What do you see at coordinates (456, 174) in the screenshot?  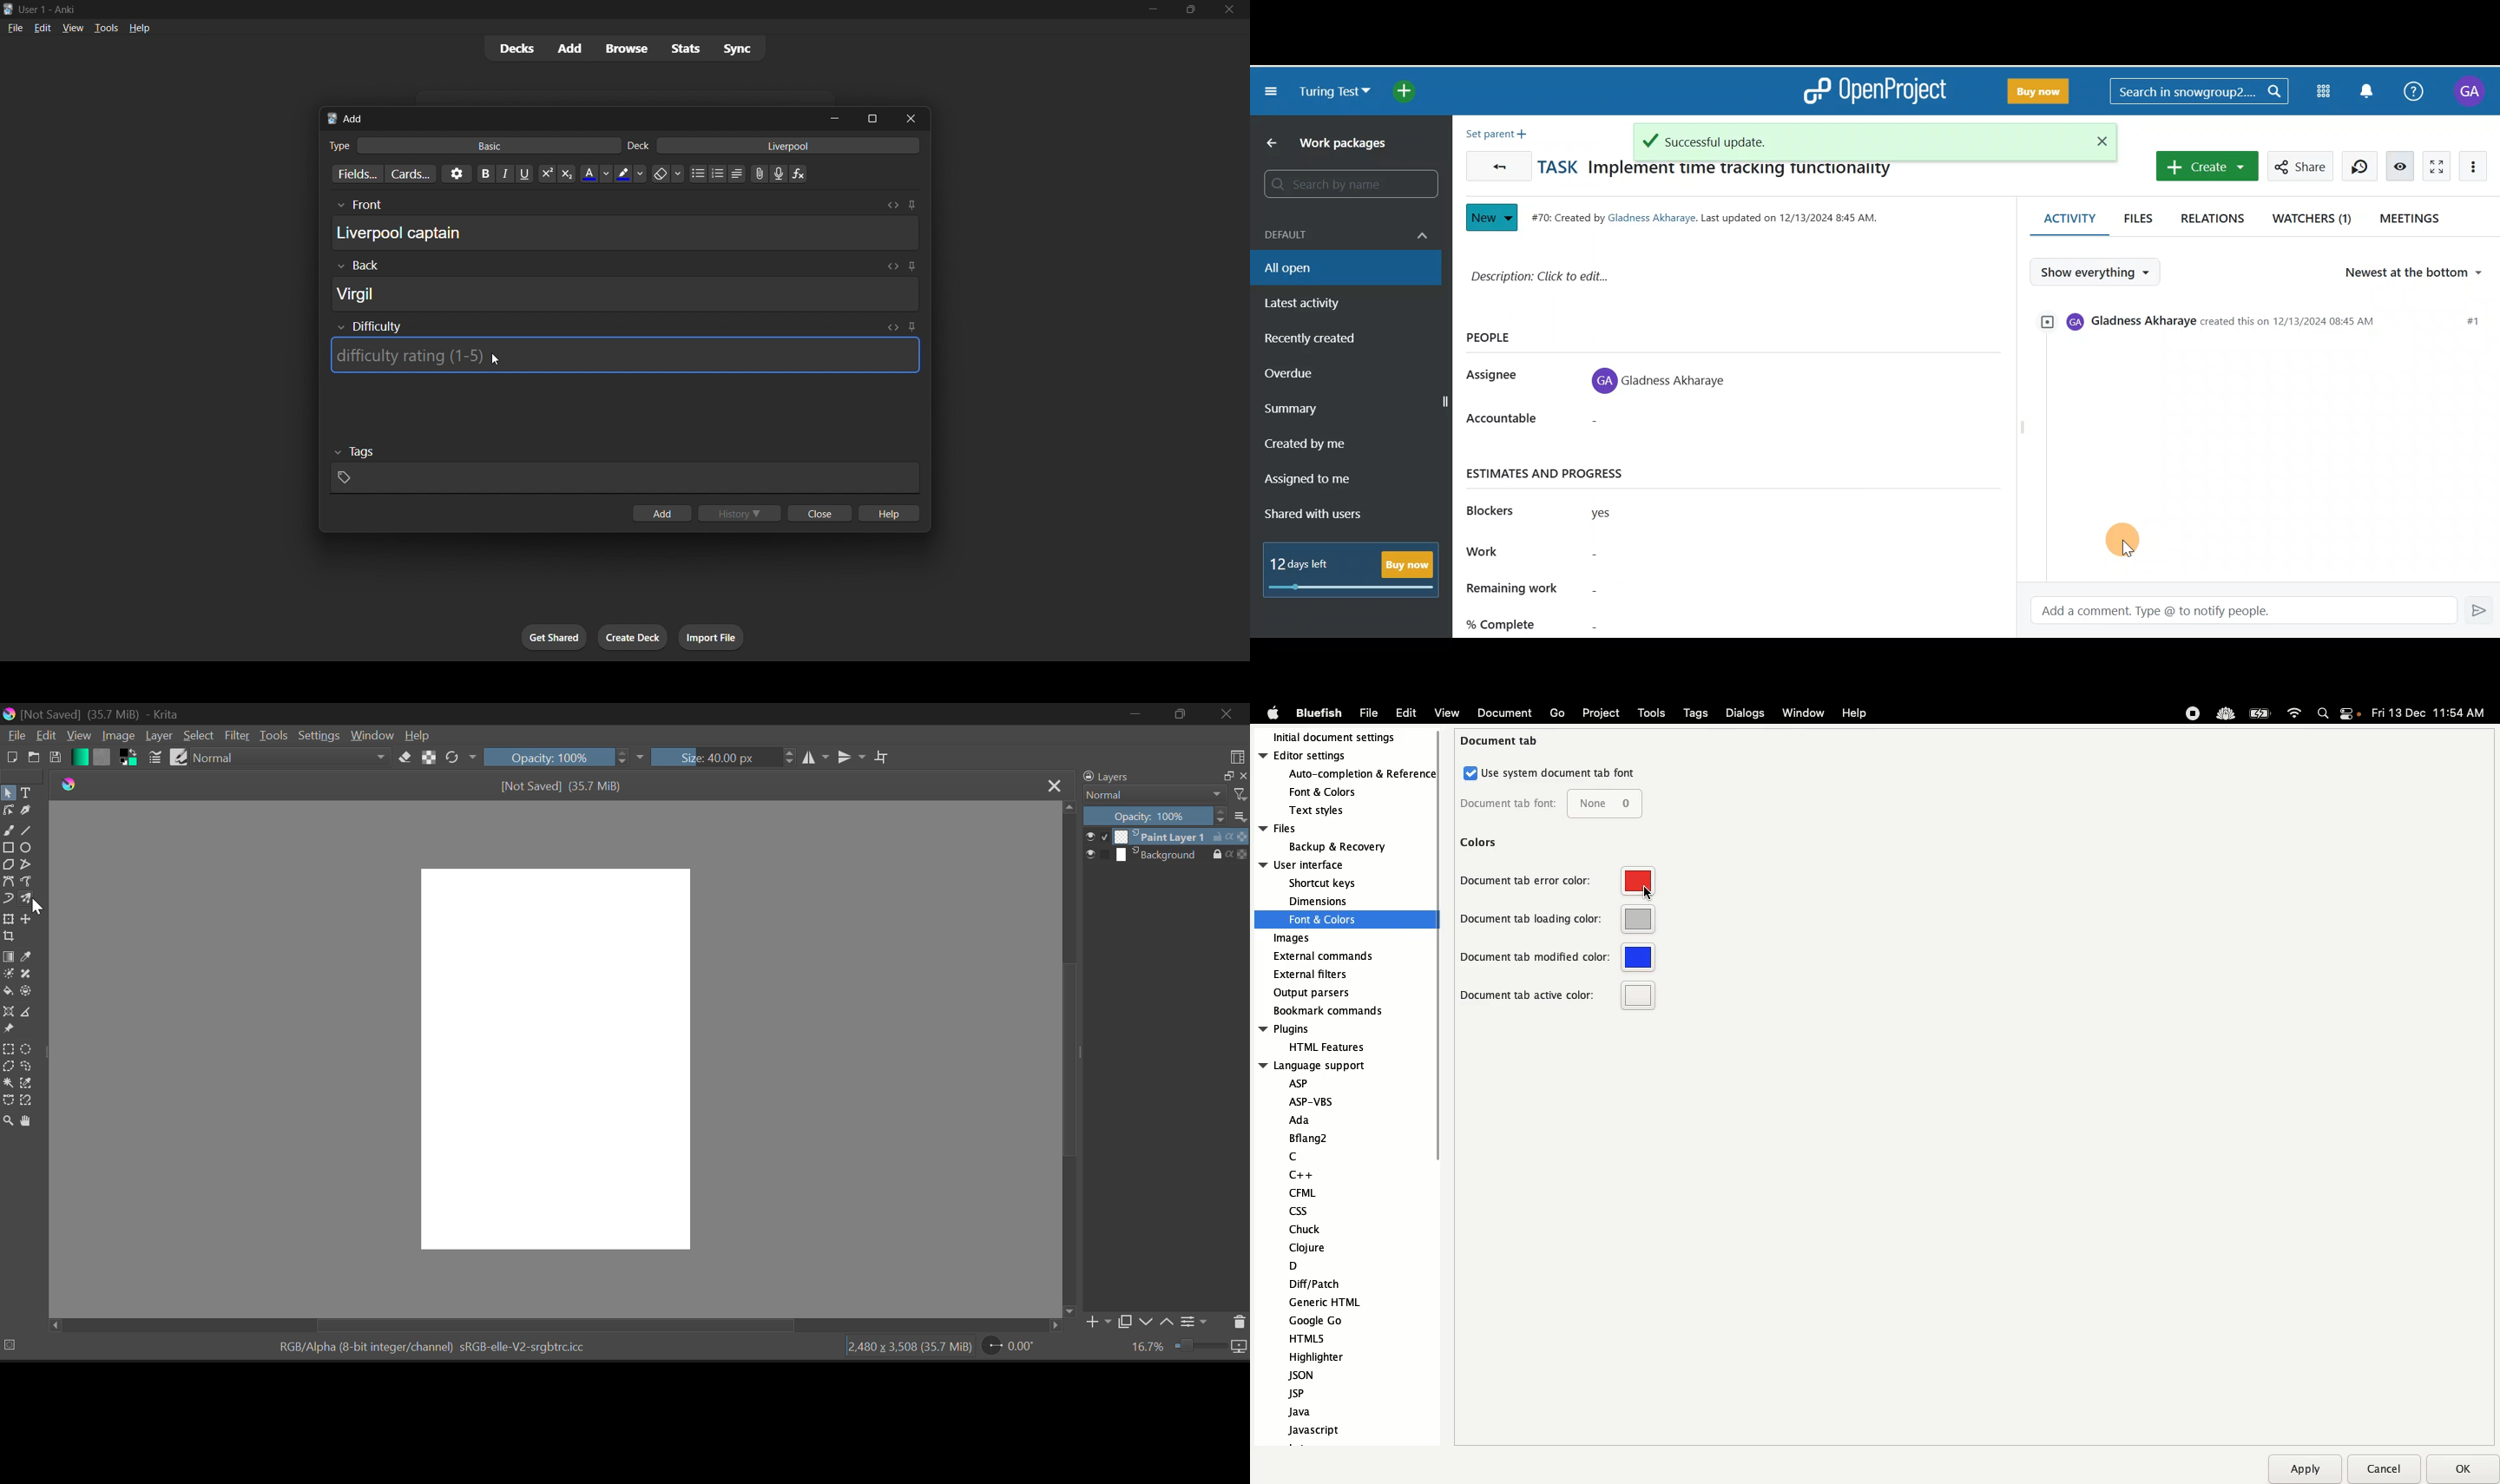 I see `options` at bounding box center [456, 174].